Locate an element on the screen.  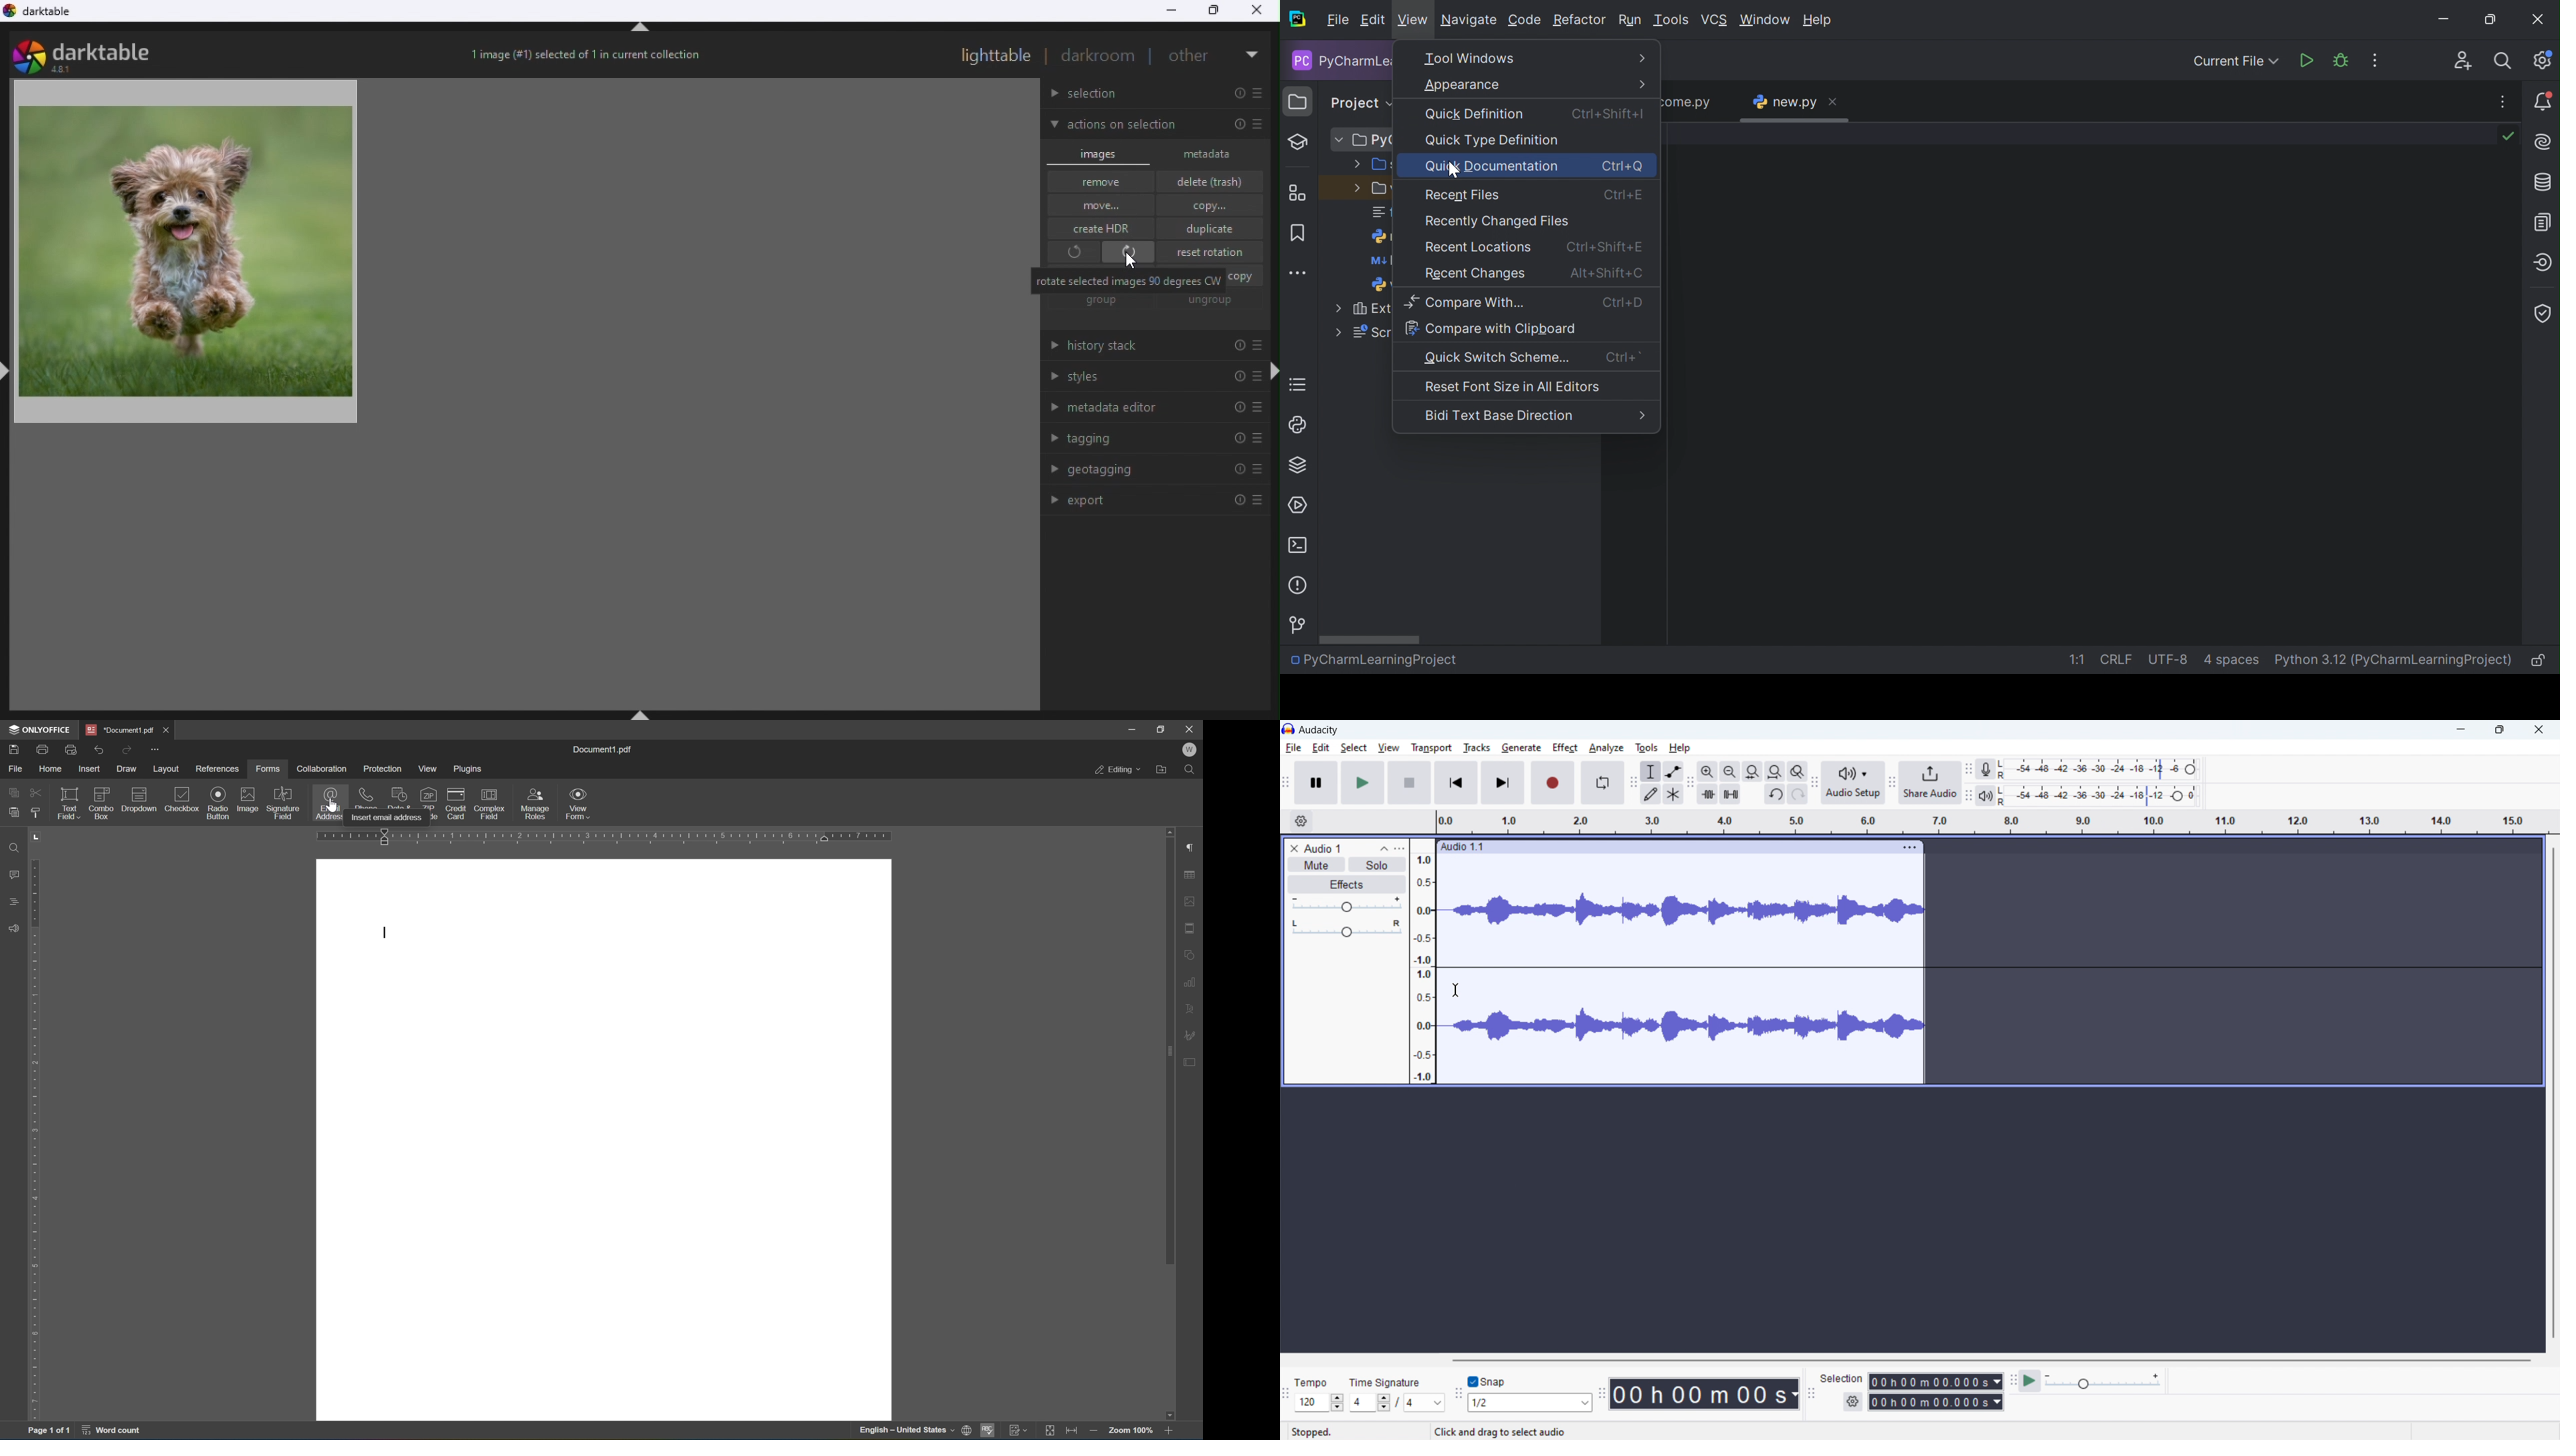
skip to end is located at coordinates (1502, 783).